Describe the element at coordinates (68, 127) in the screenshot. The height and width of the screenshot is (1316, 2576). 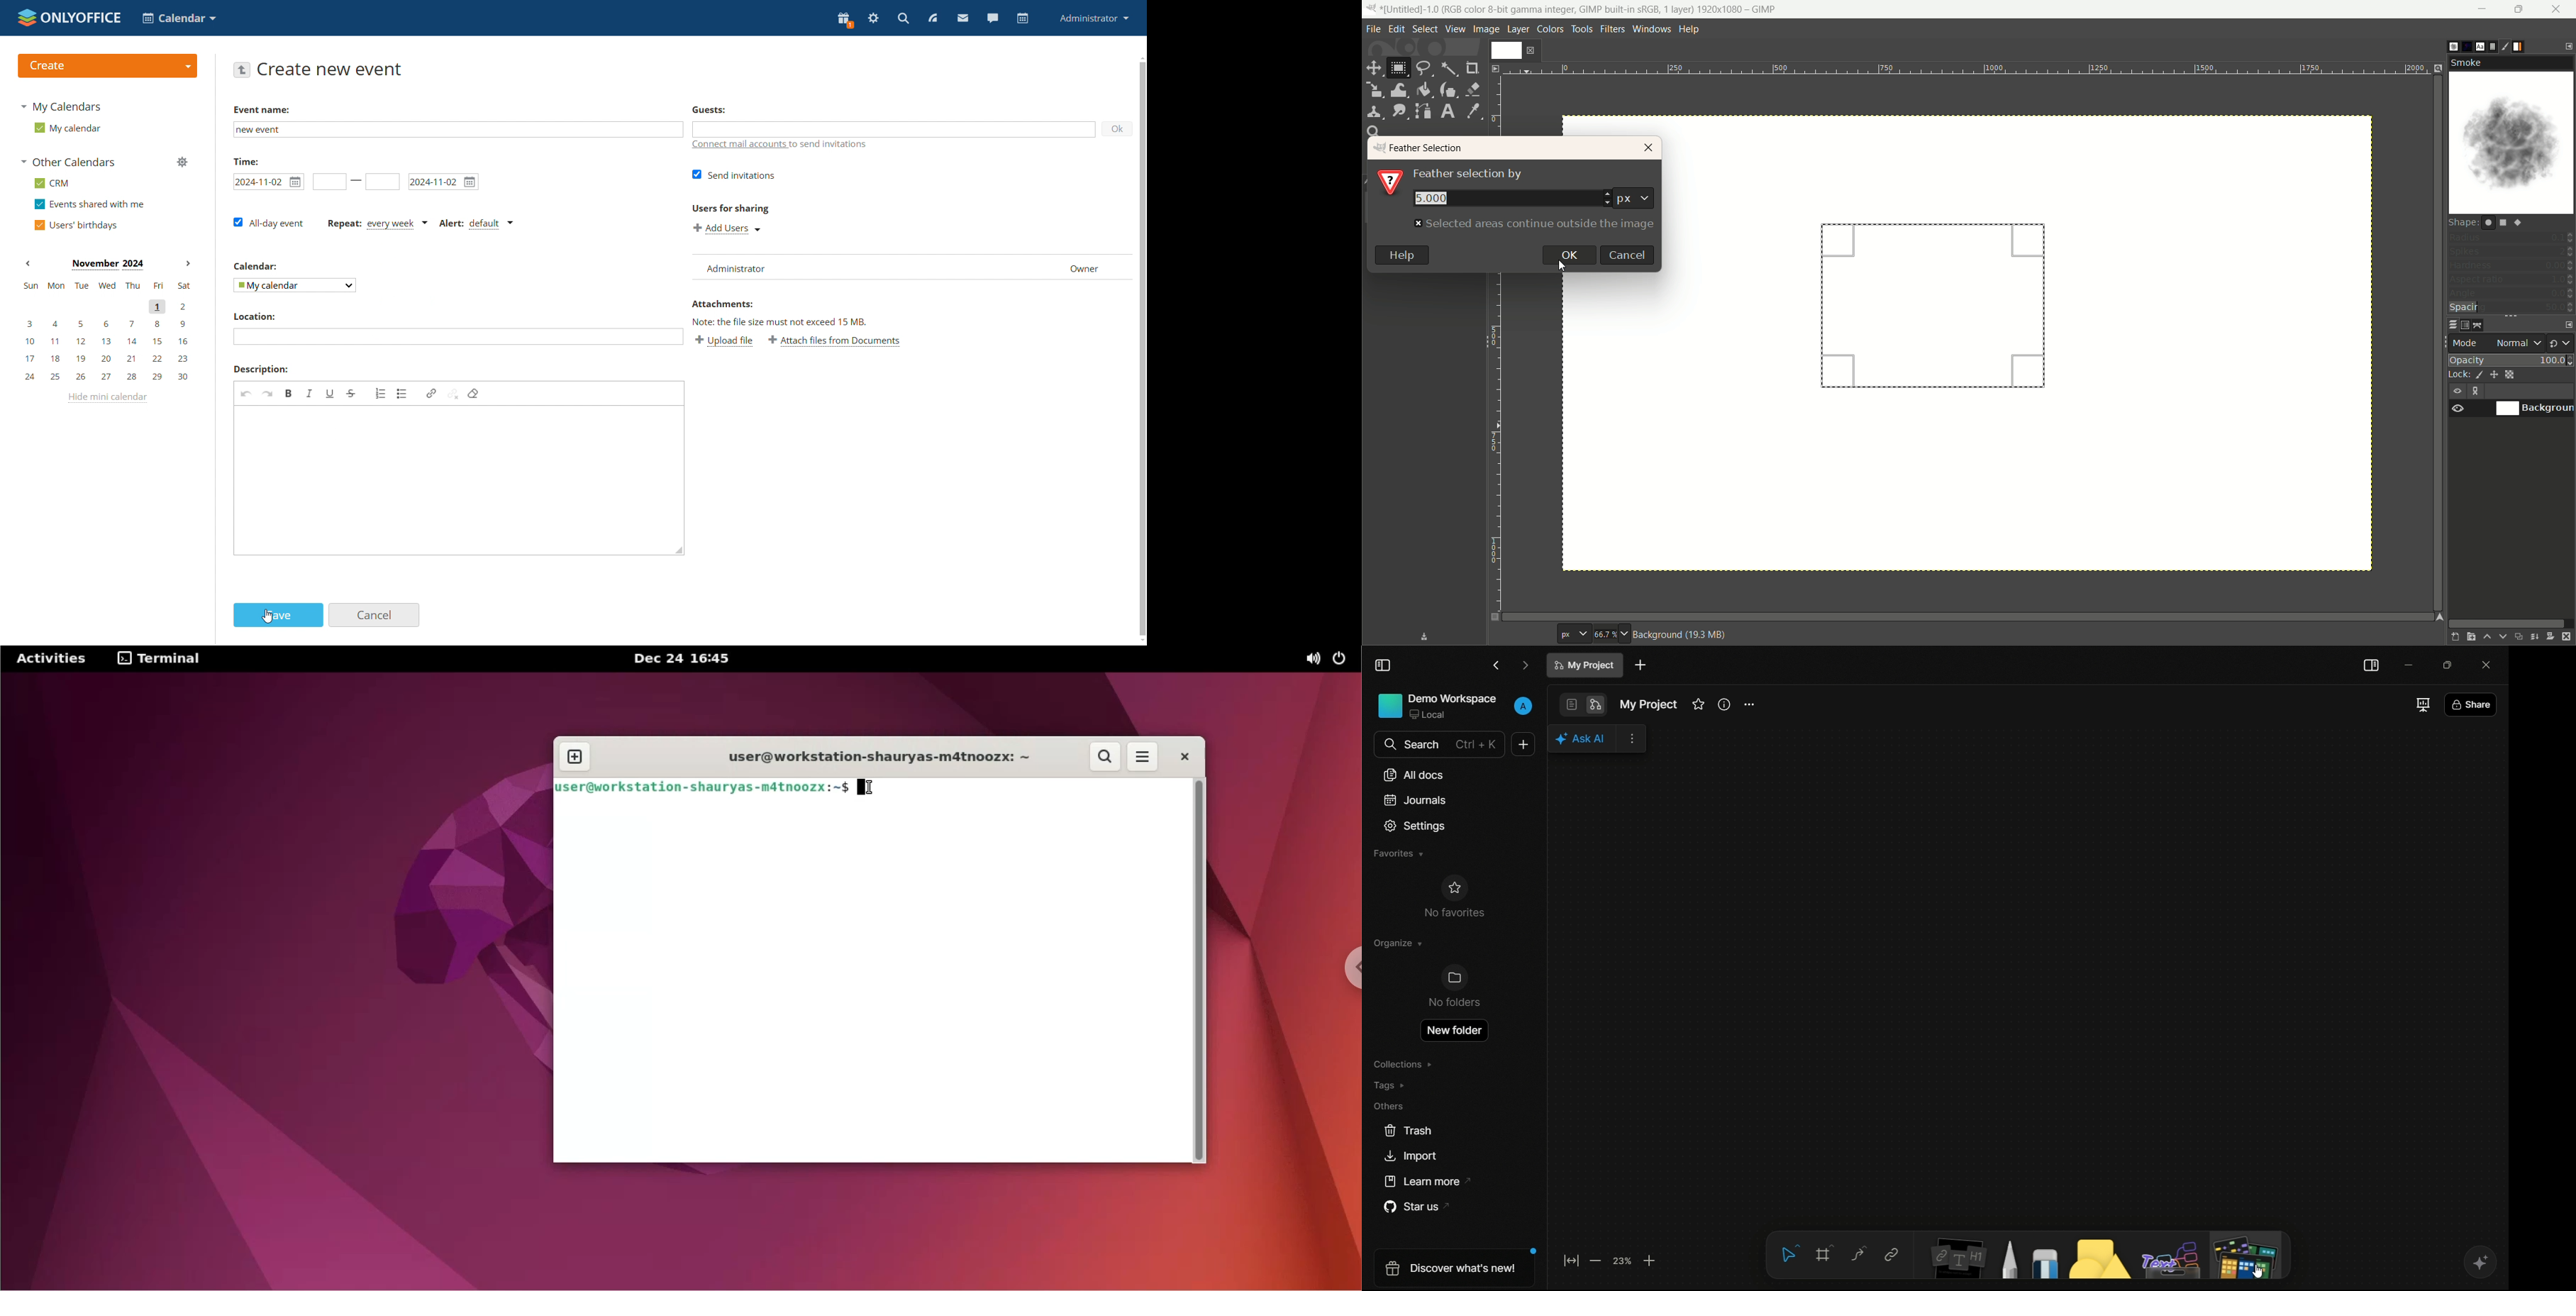
I see `my calendar` at that location.